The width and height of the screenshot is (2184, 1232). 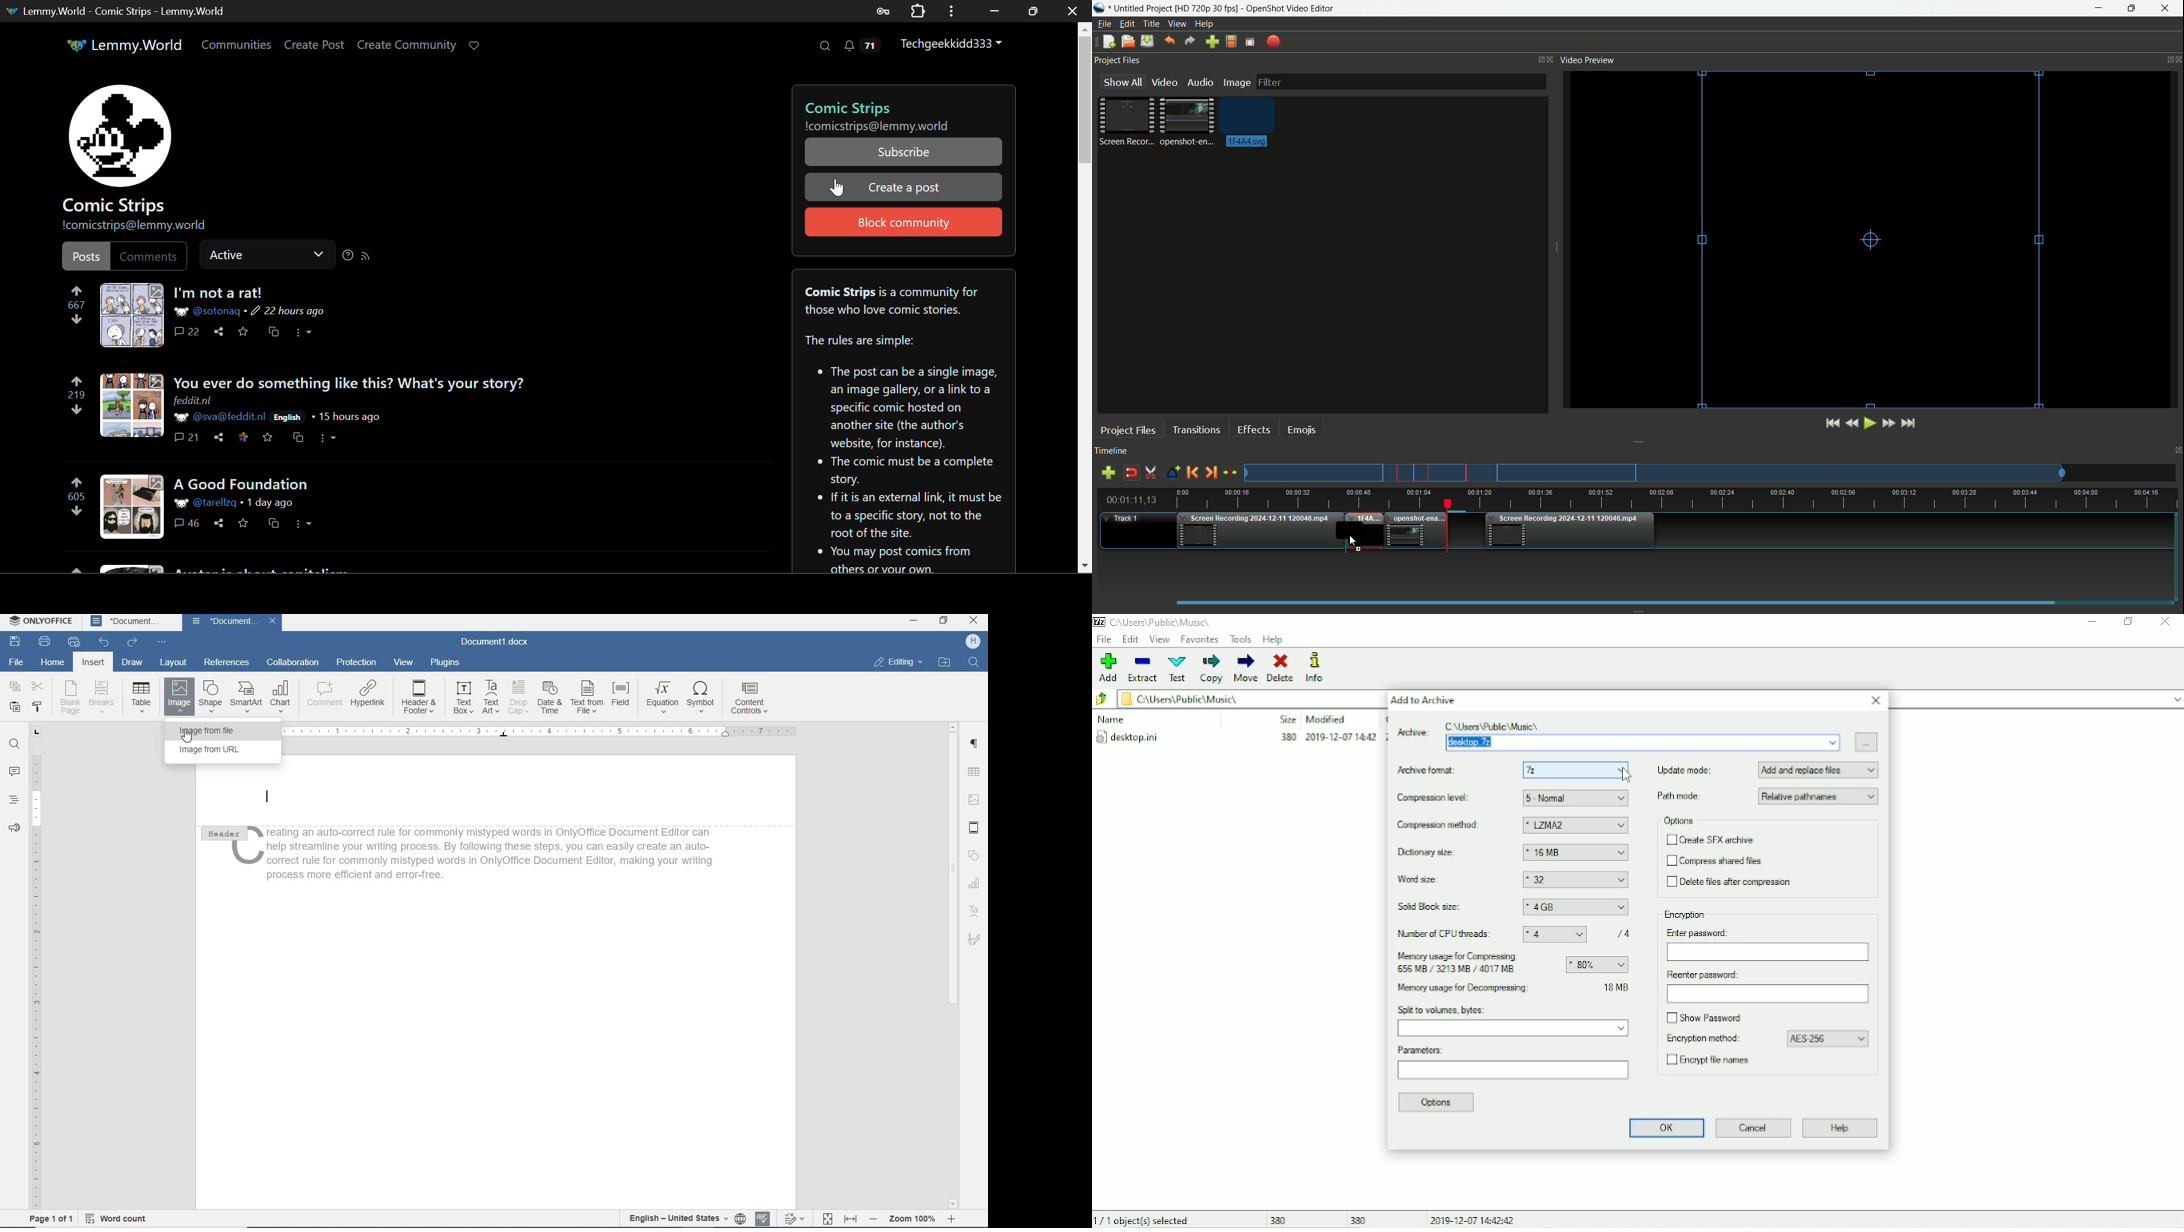 I want to click on Minimize Window, so click(x=1033, y=10).